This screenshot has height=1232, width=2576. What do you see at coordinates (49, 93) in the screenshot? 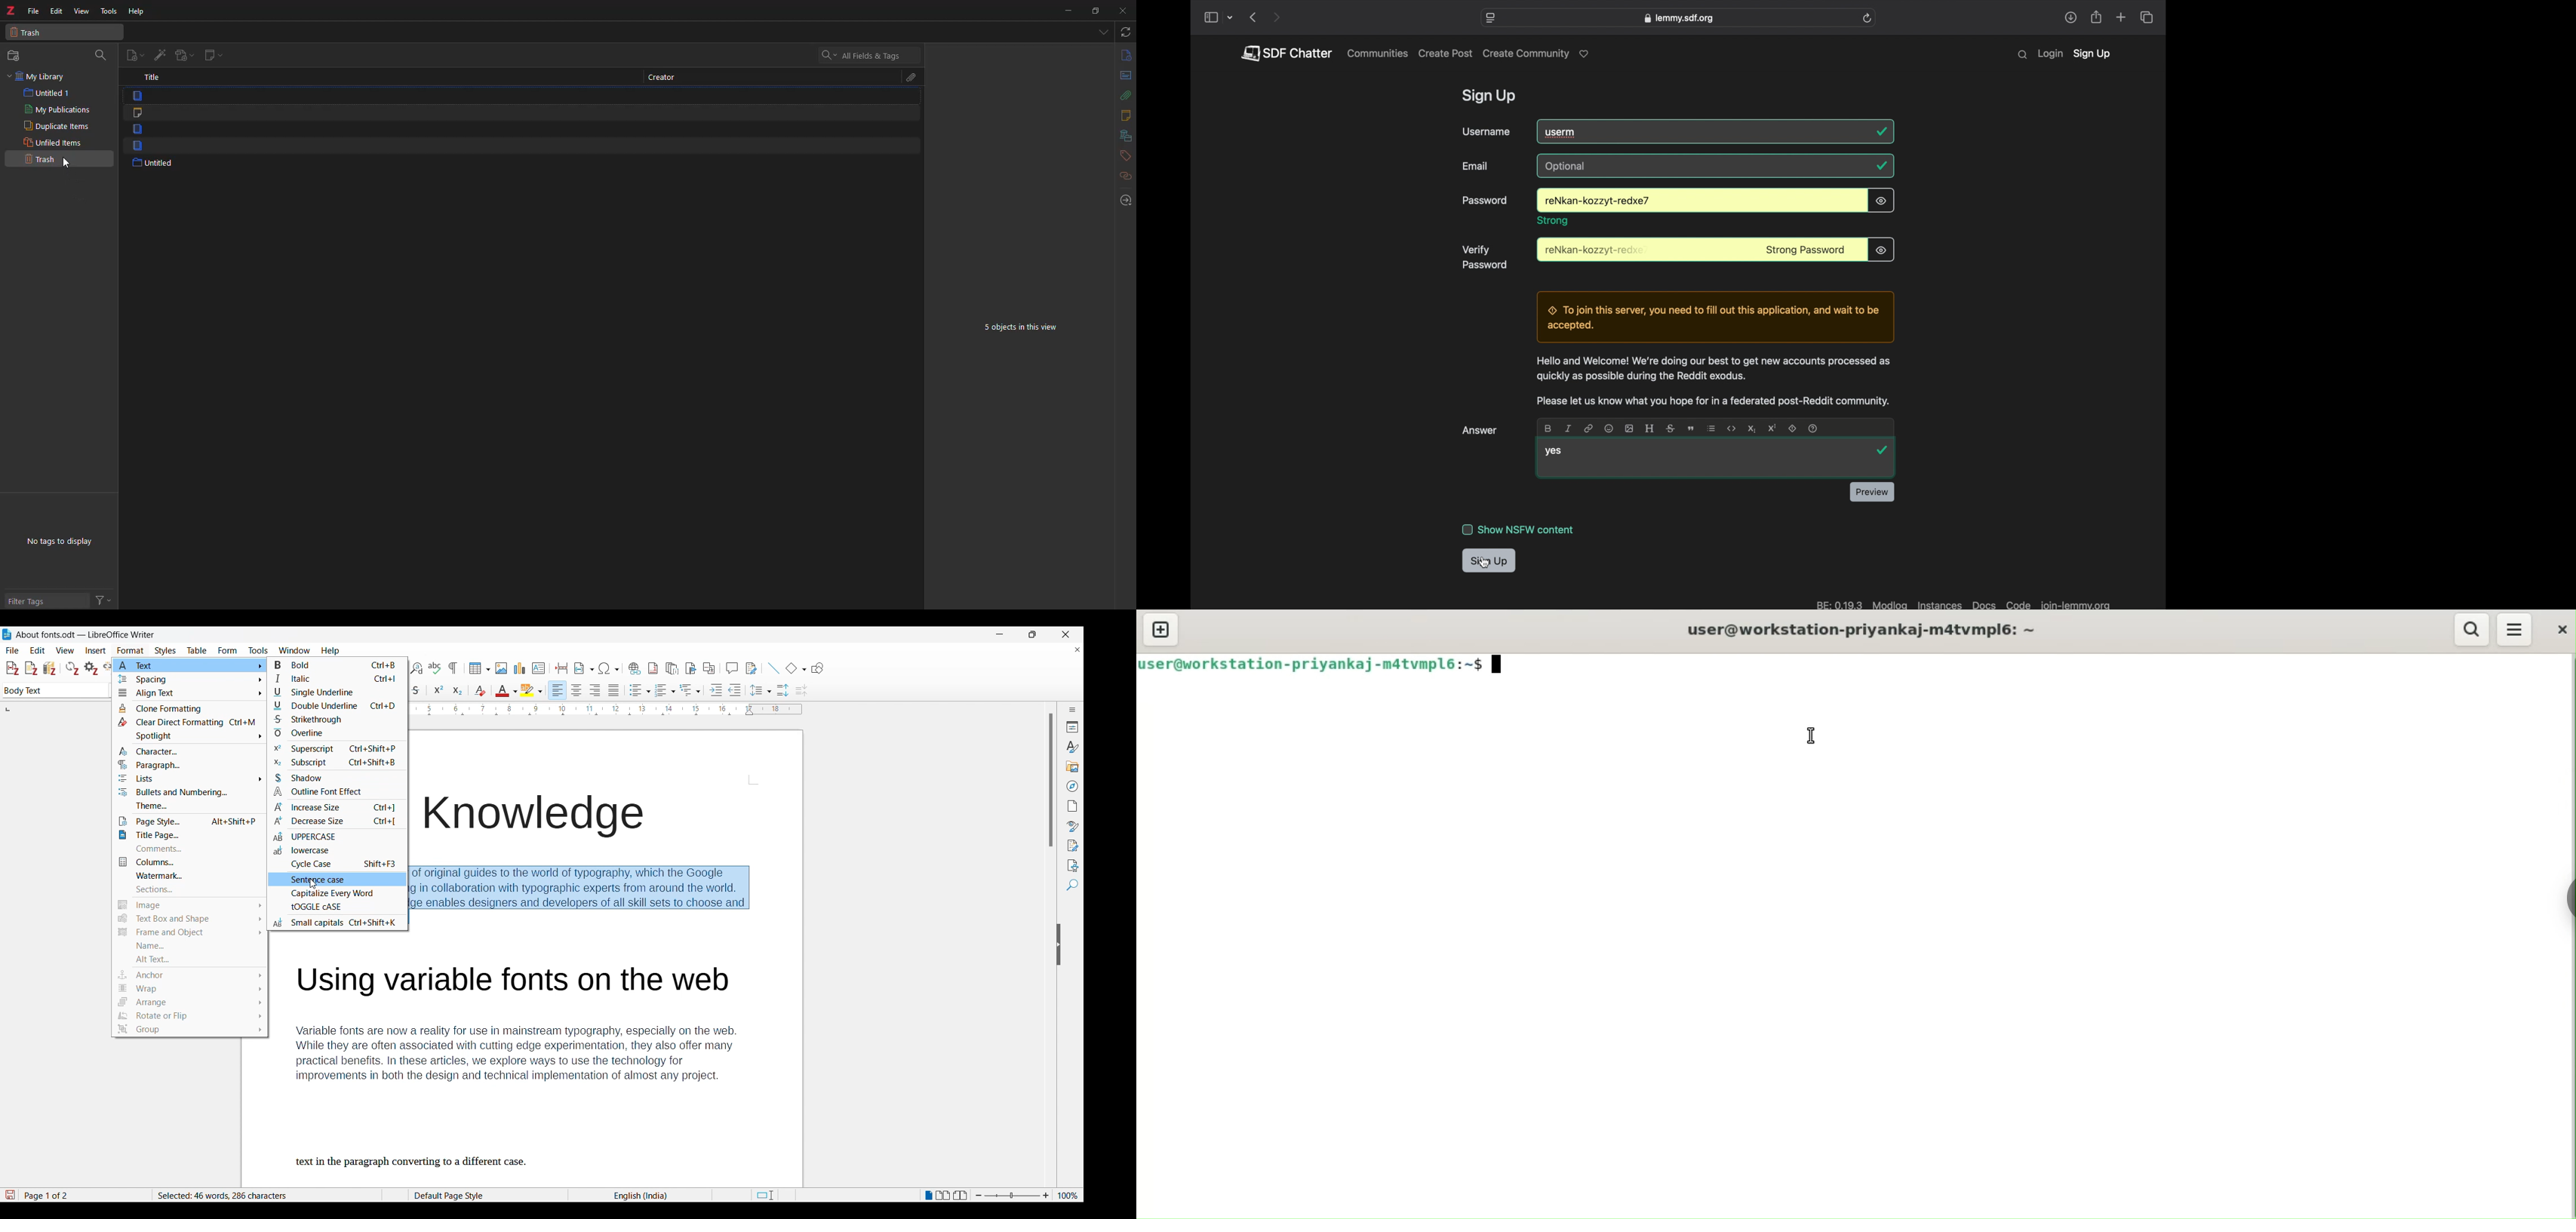
I see `untitled 1` at bounding box center [49, 93].